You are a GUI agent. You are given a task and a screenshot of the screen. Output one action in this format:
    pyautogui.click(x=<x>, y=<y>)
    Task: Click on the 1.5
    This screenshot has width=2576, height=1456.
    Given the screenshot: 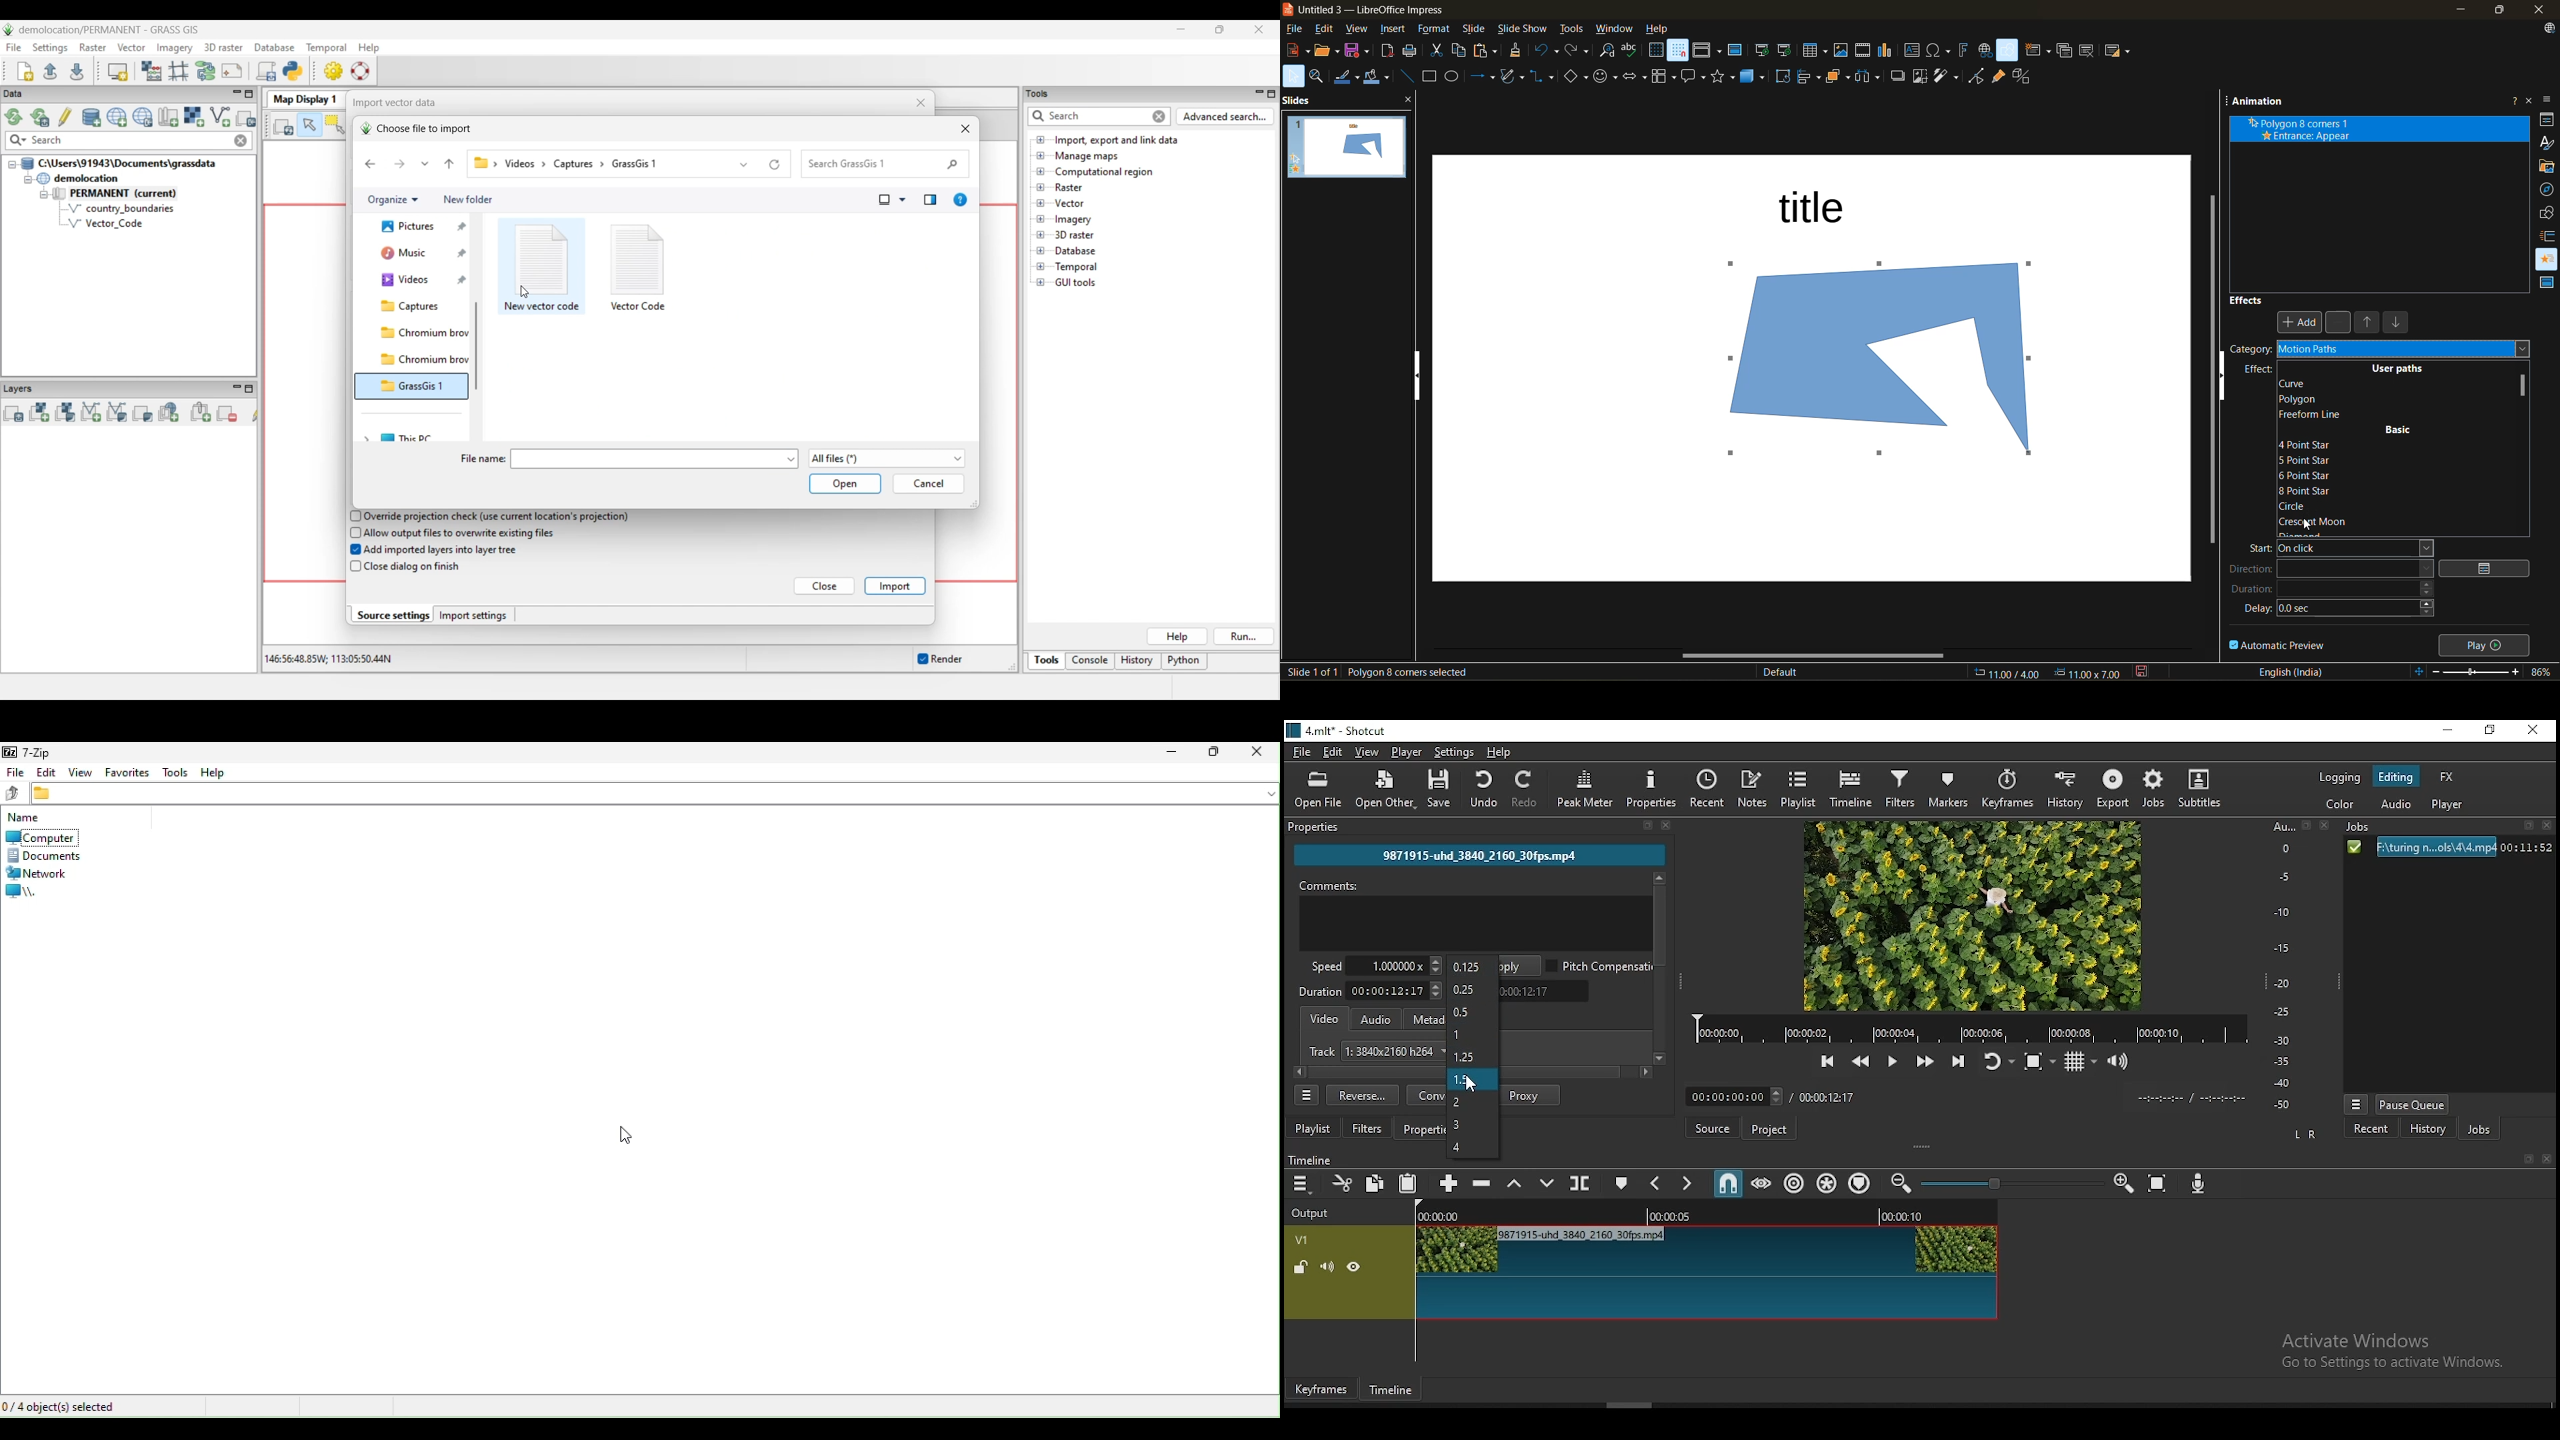 What is the action you would take?
    pyautogui.click(x=1474, y=1079)
    